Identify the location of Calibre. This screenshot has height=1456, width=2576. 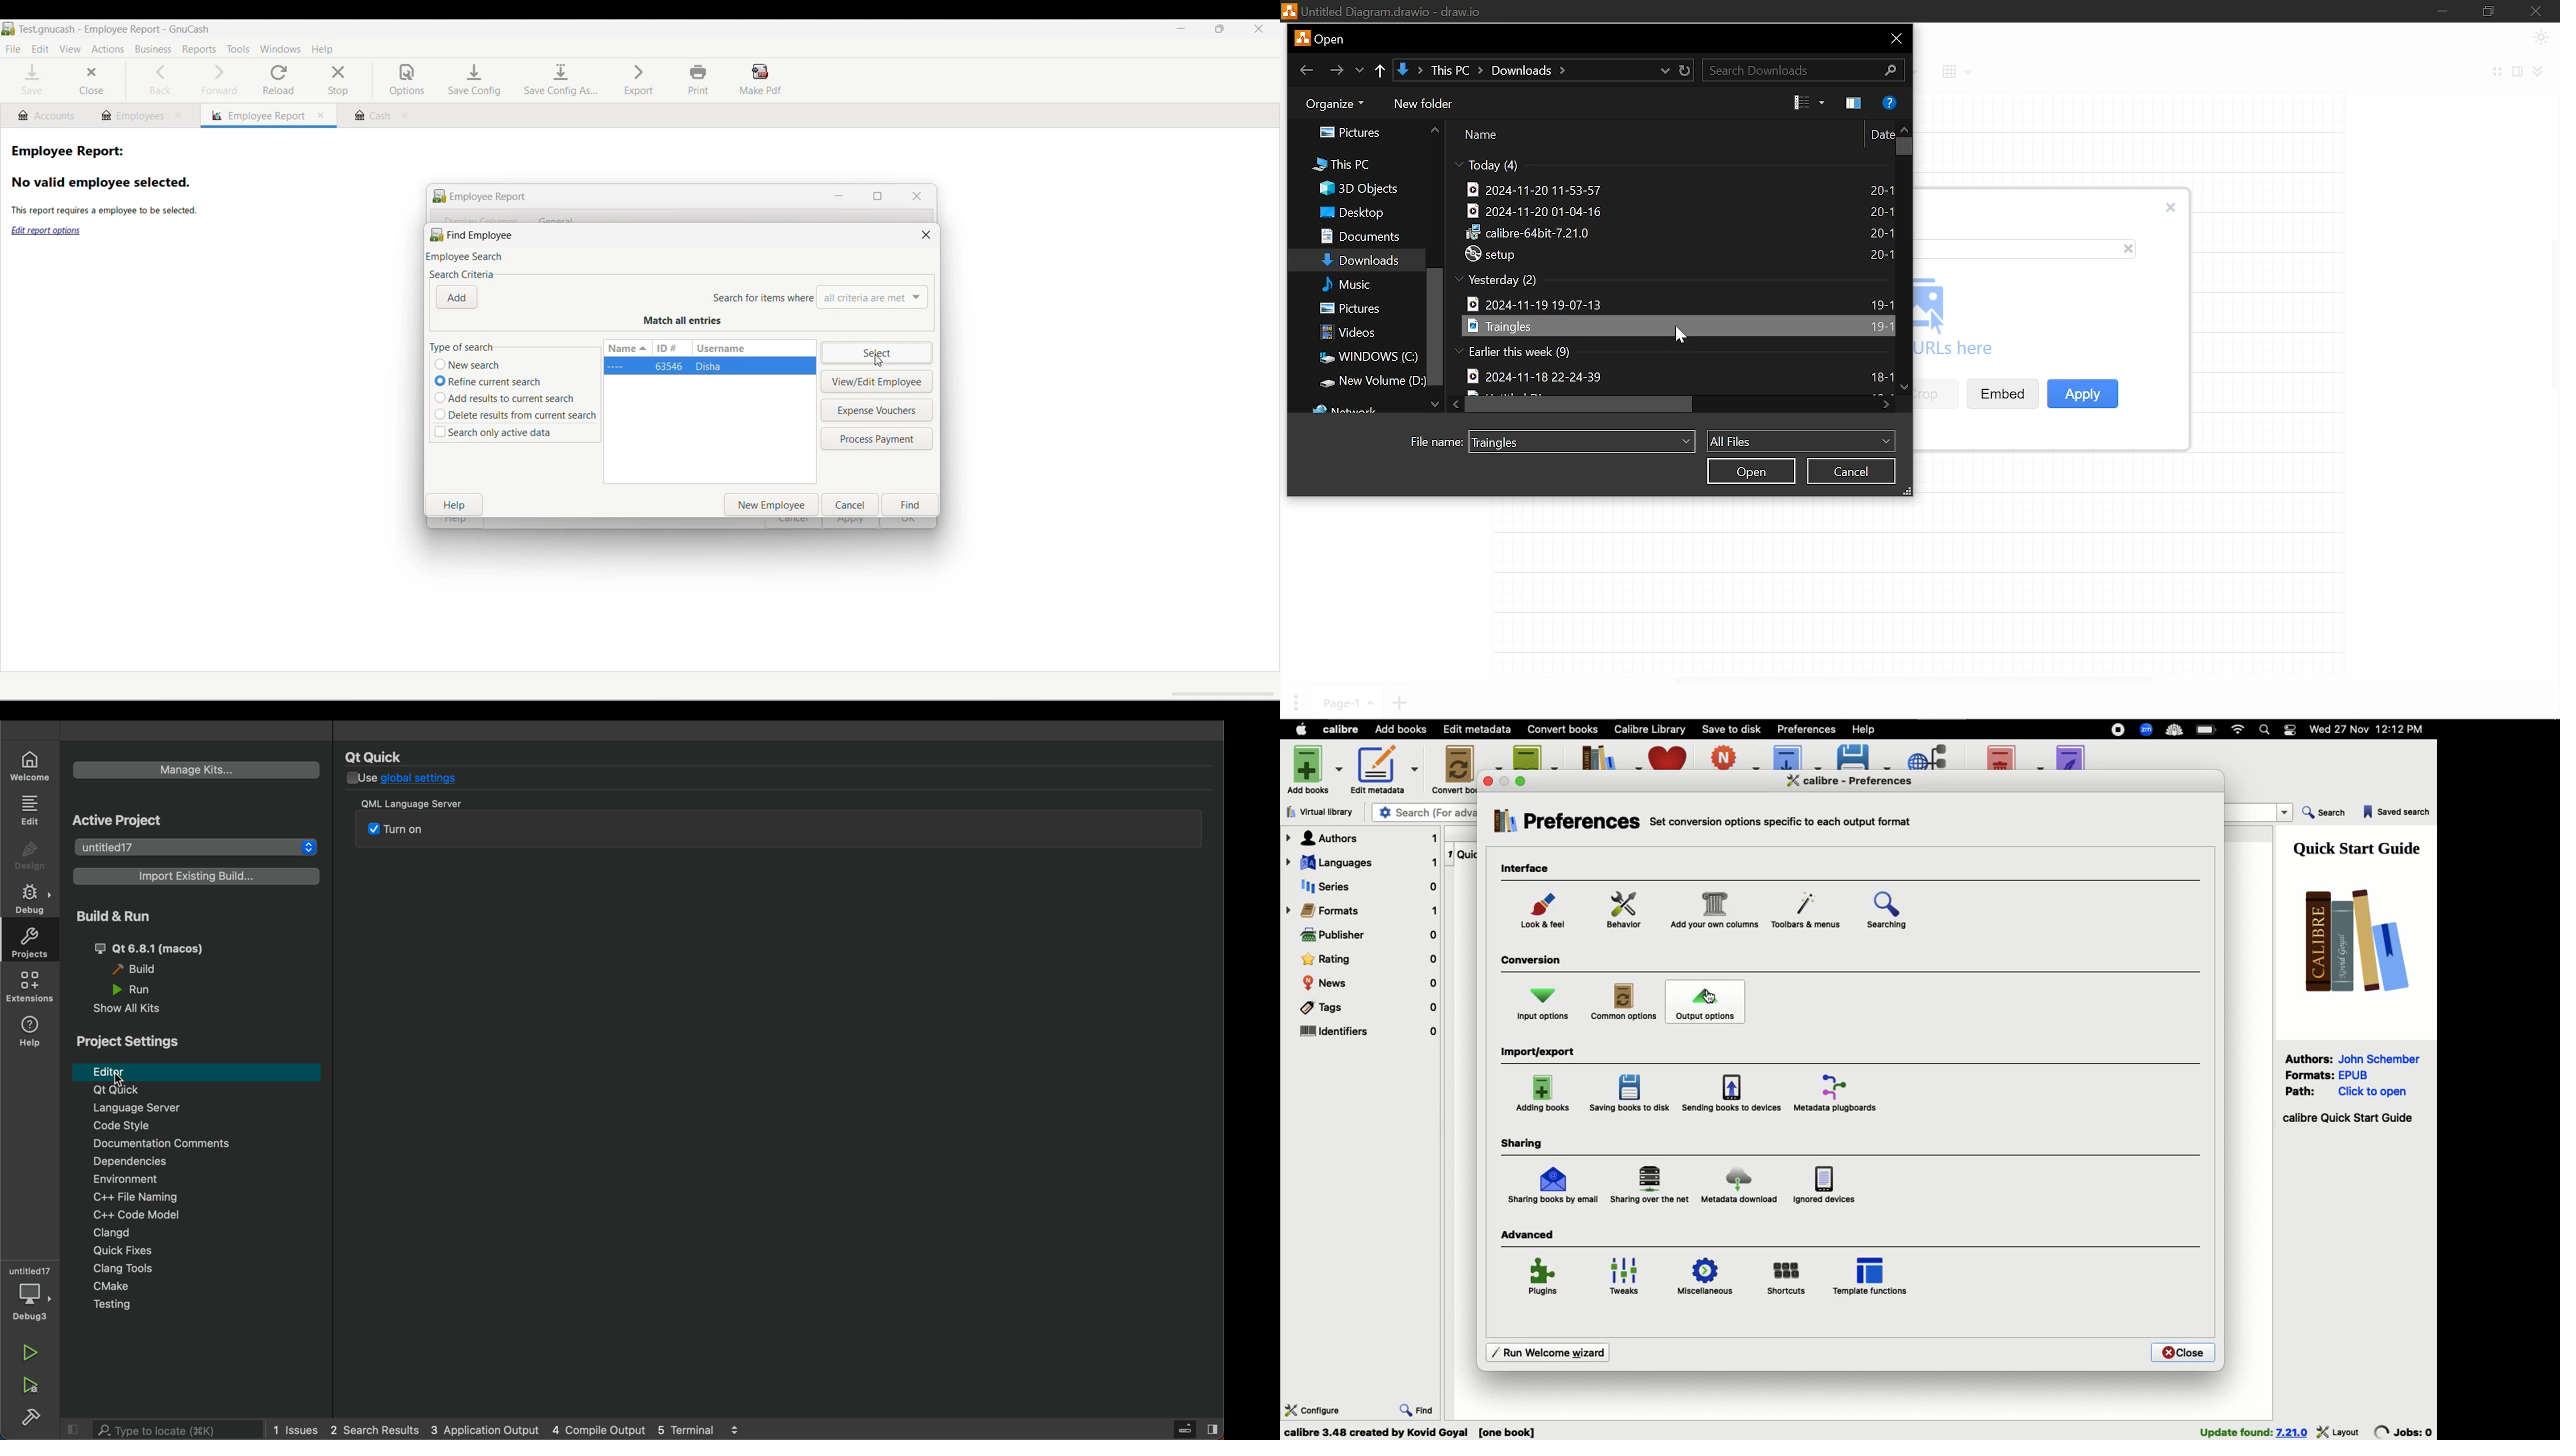
(1343, 729).